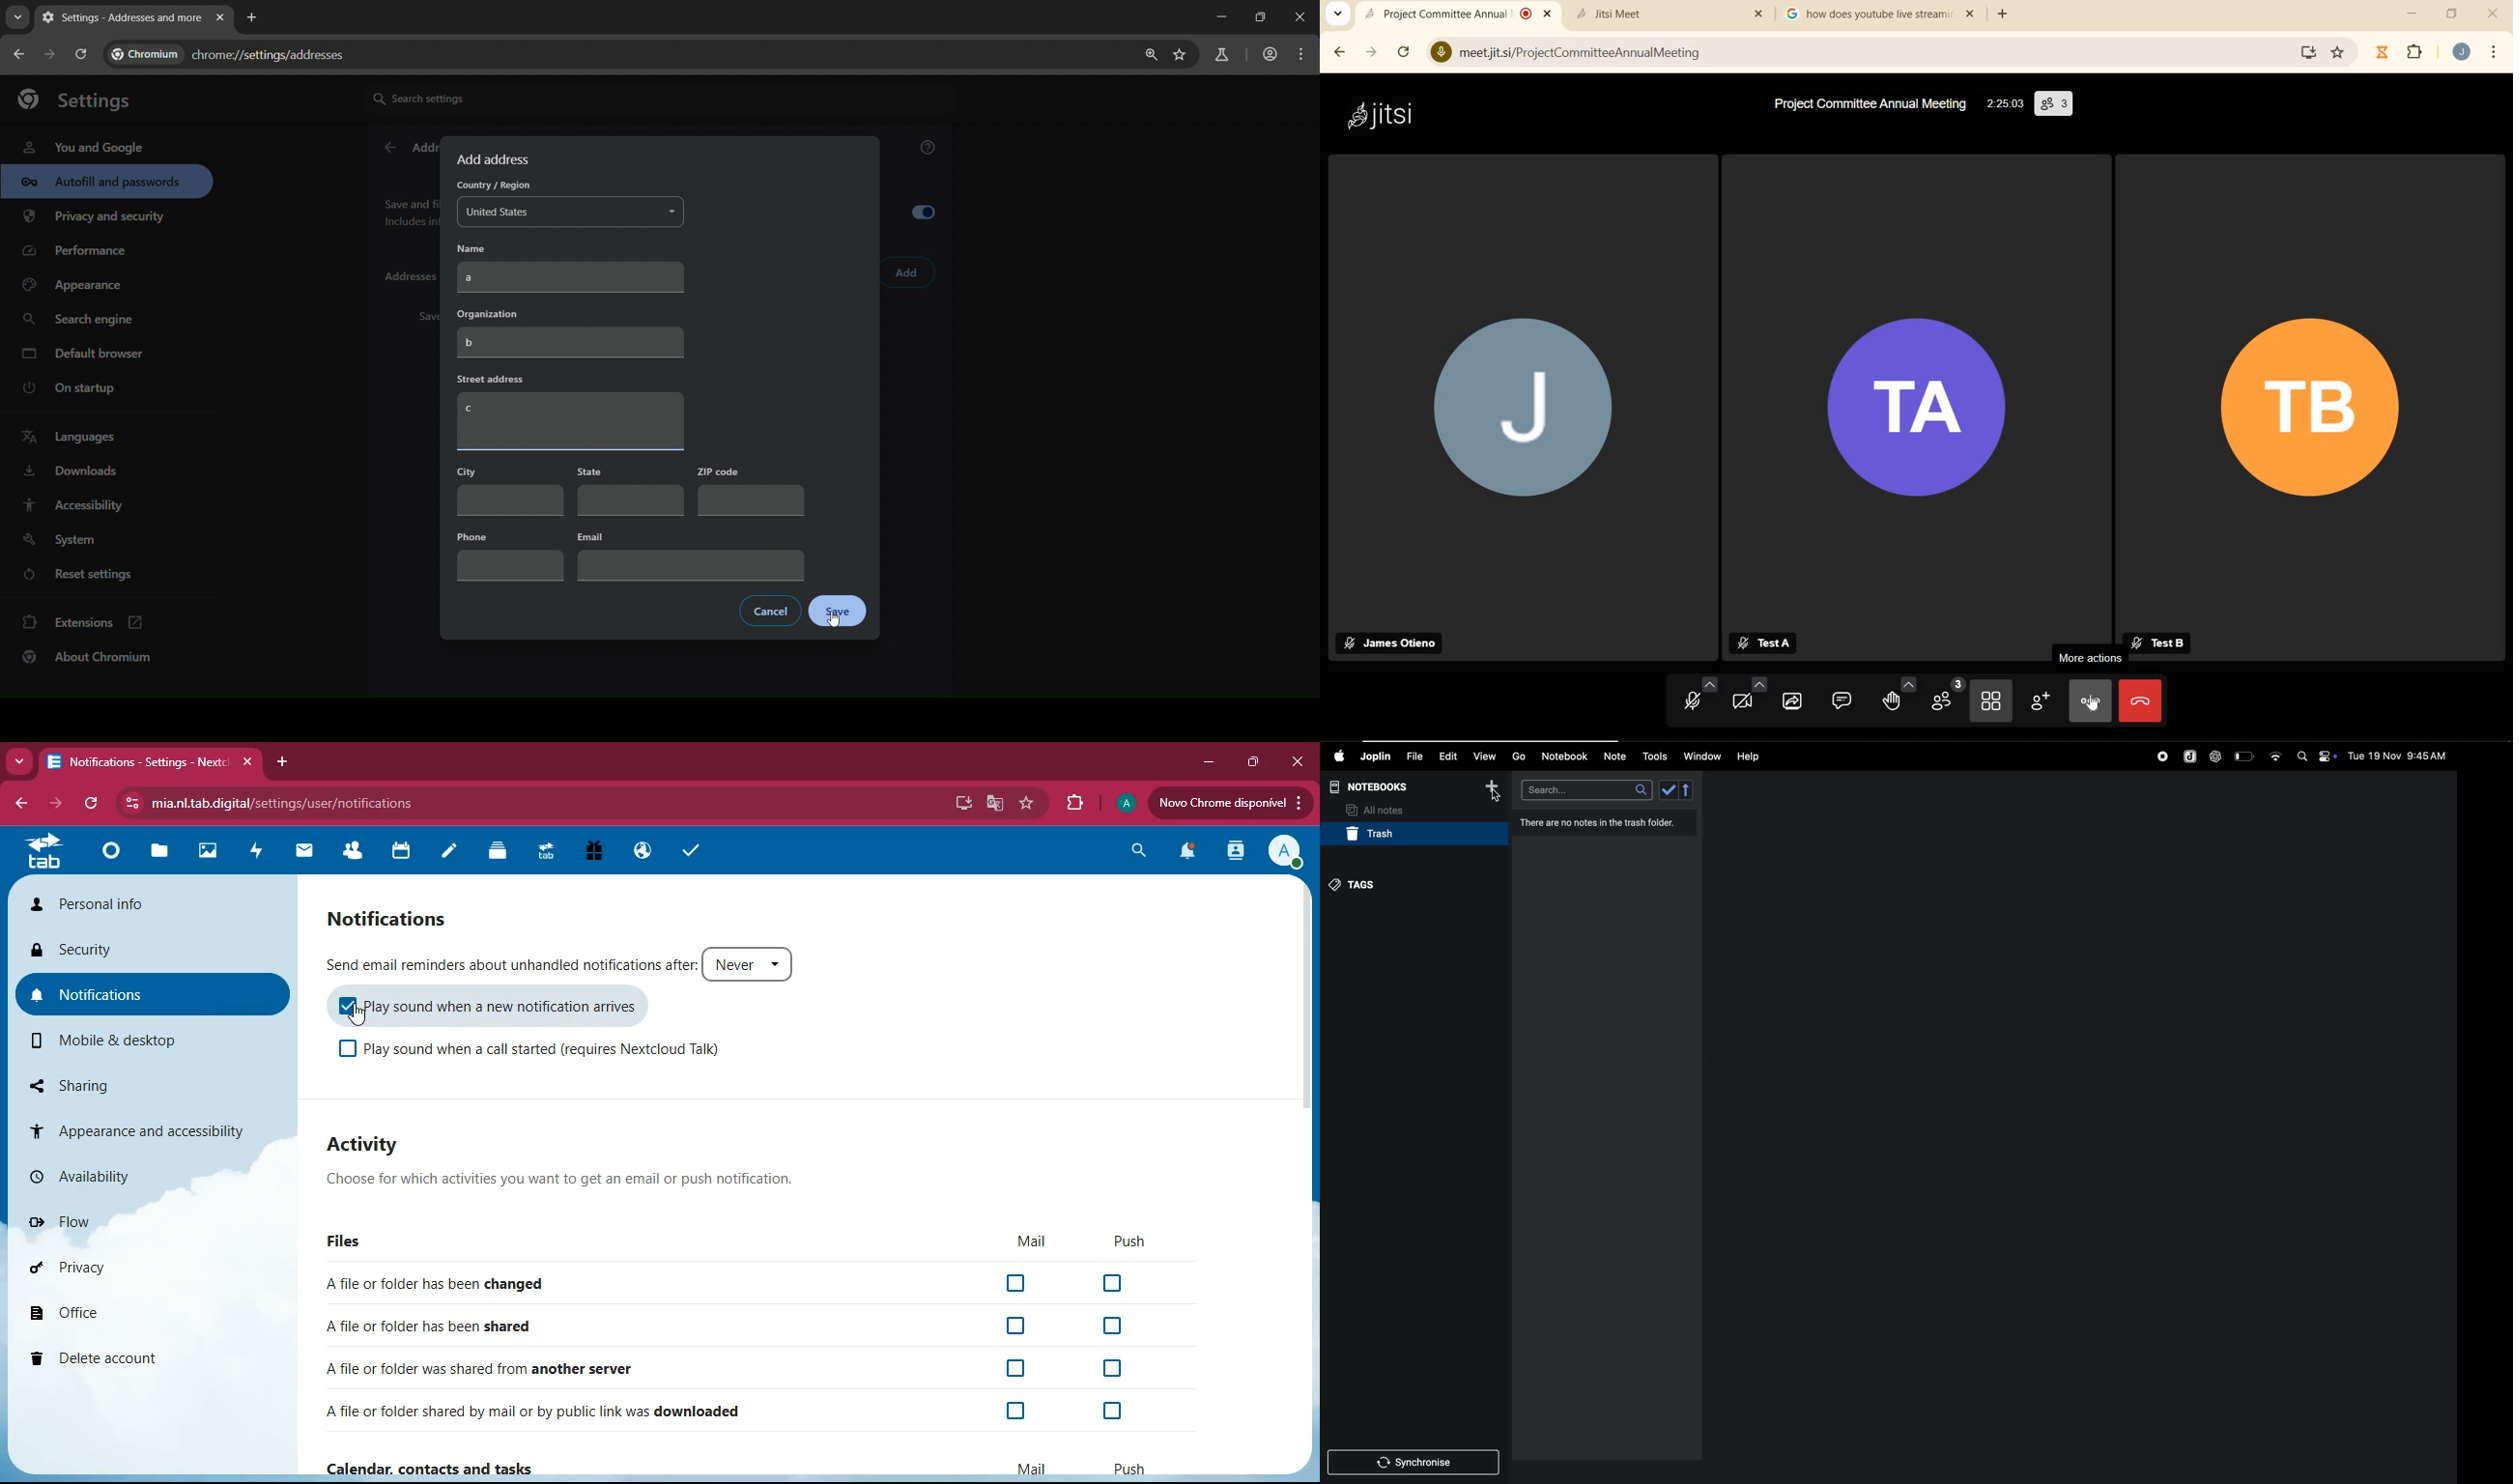 The width and height of the screenshot is (2520, 1484). Describe the element at coordinates (82, 320) in the screenshot. I see `search engine` at that location.